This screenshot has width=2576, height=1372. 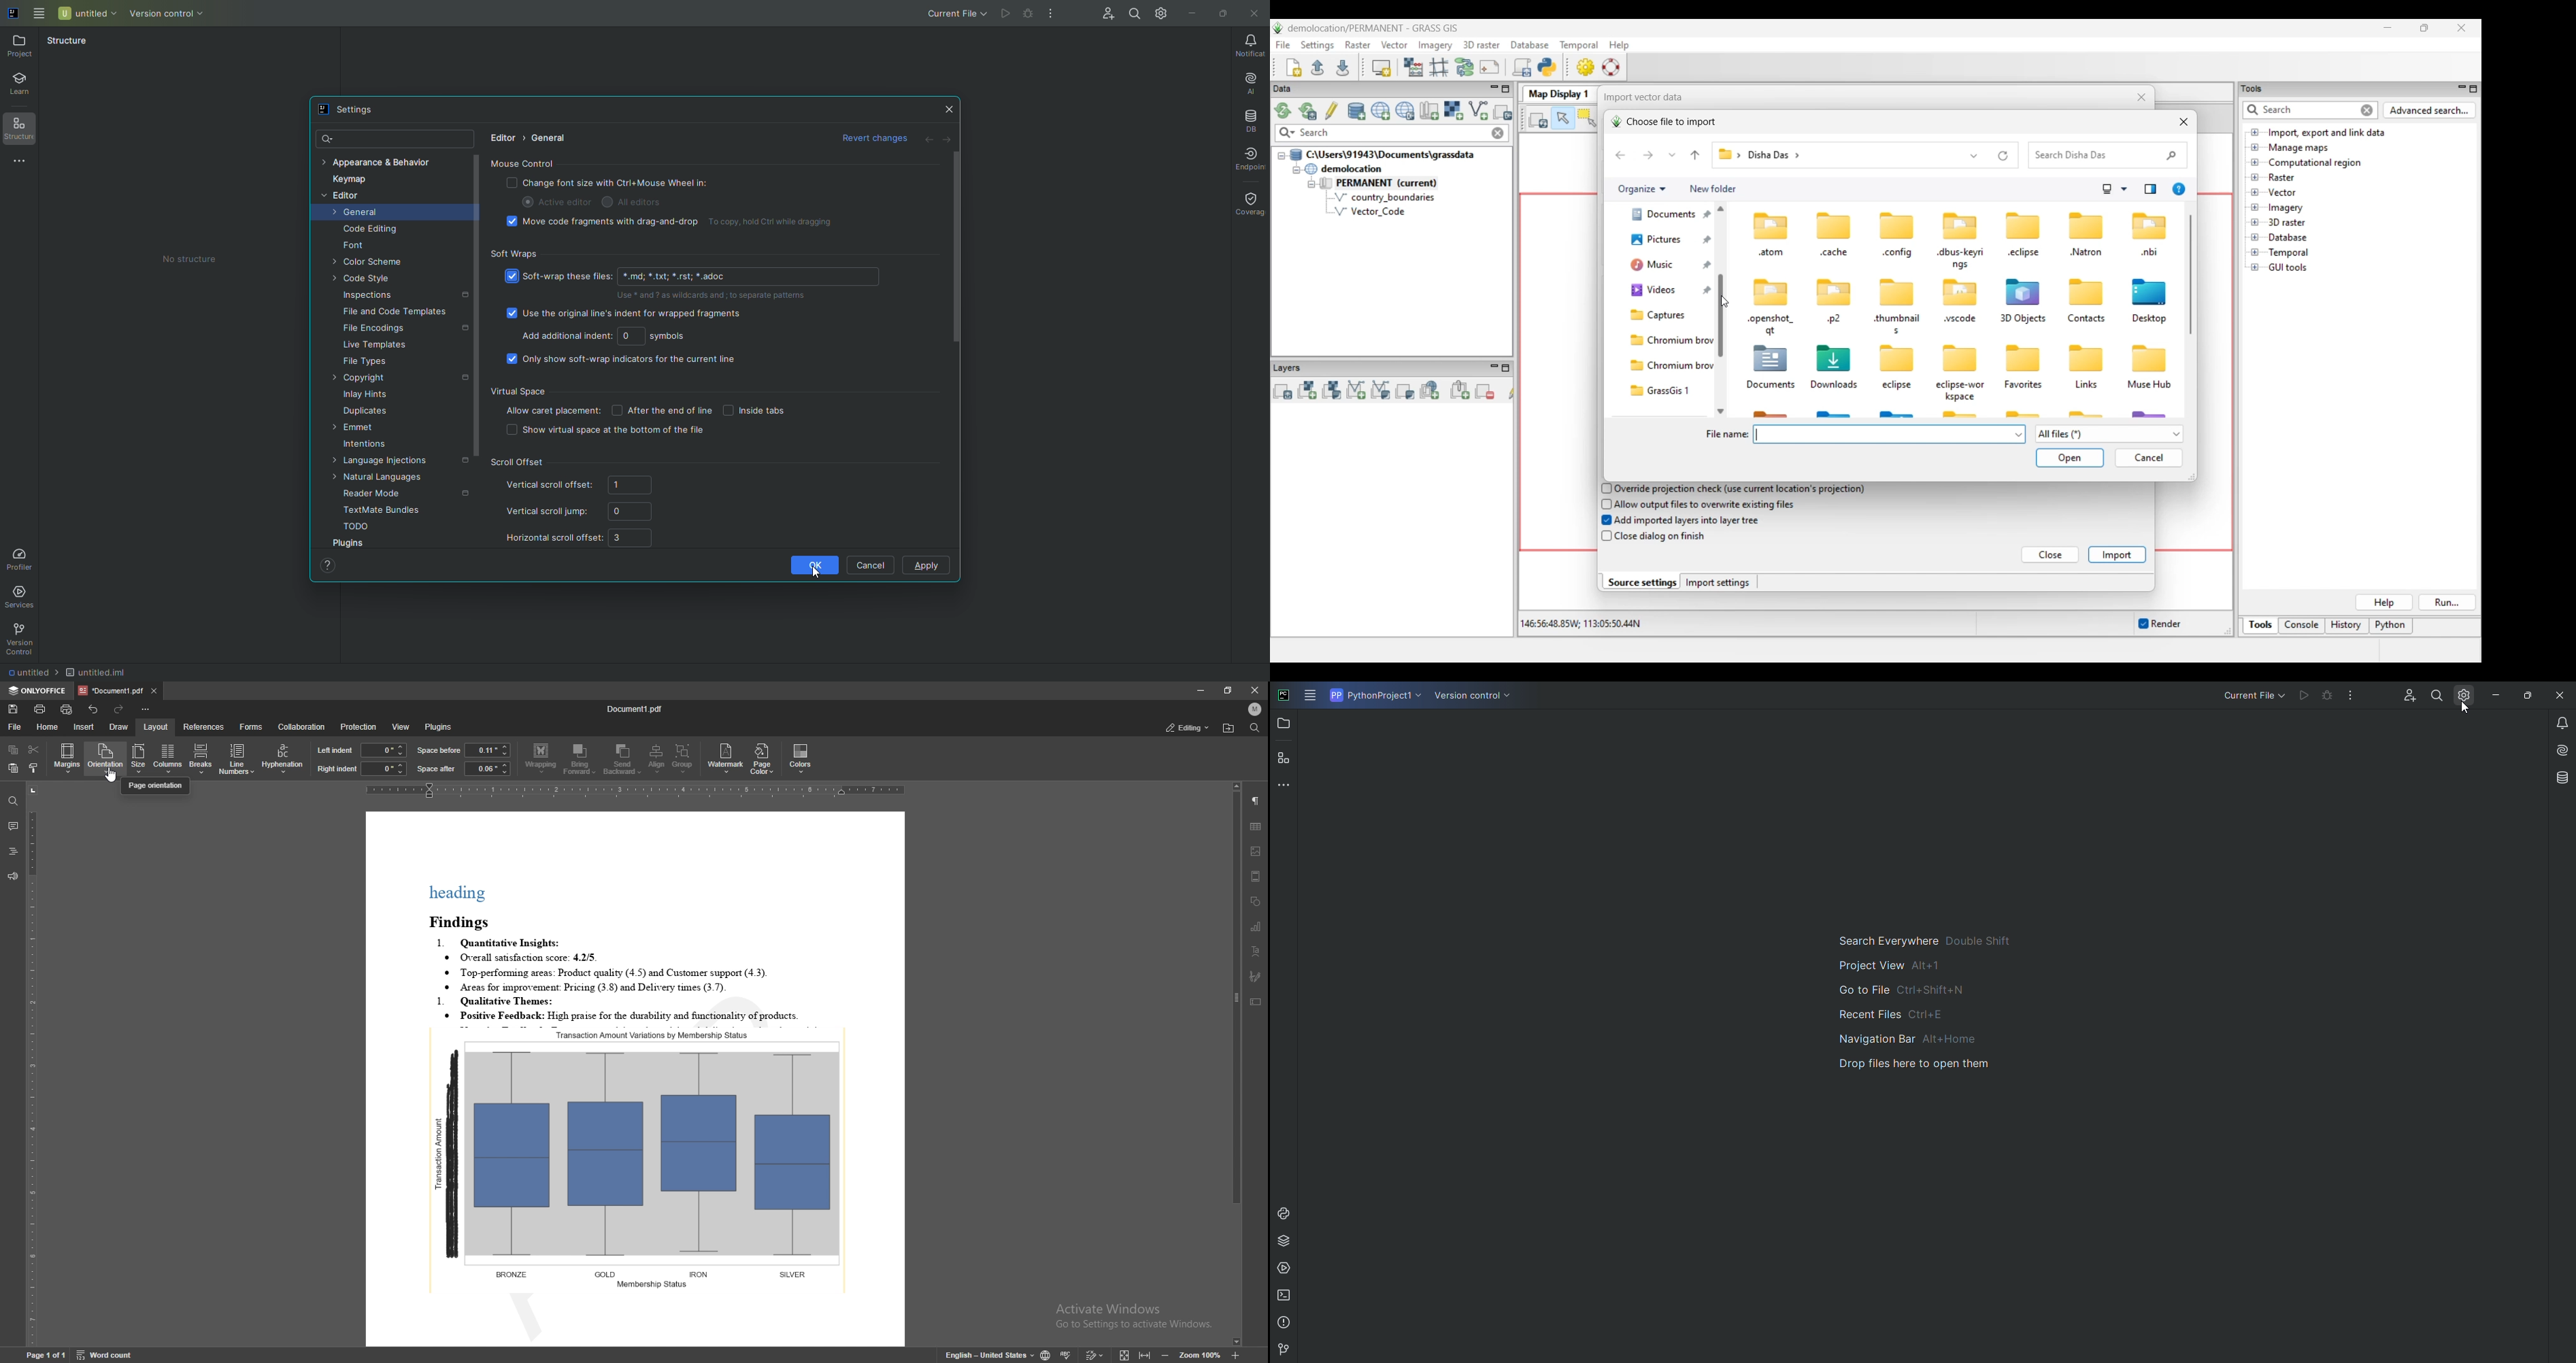 I want to click on Services, so click(x=1286, y=1268).